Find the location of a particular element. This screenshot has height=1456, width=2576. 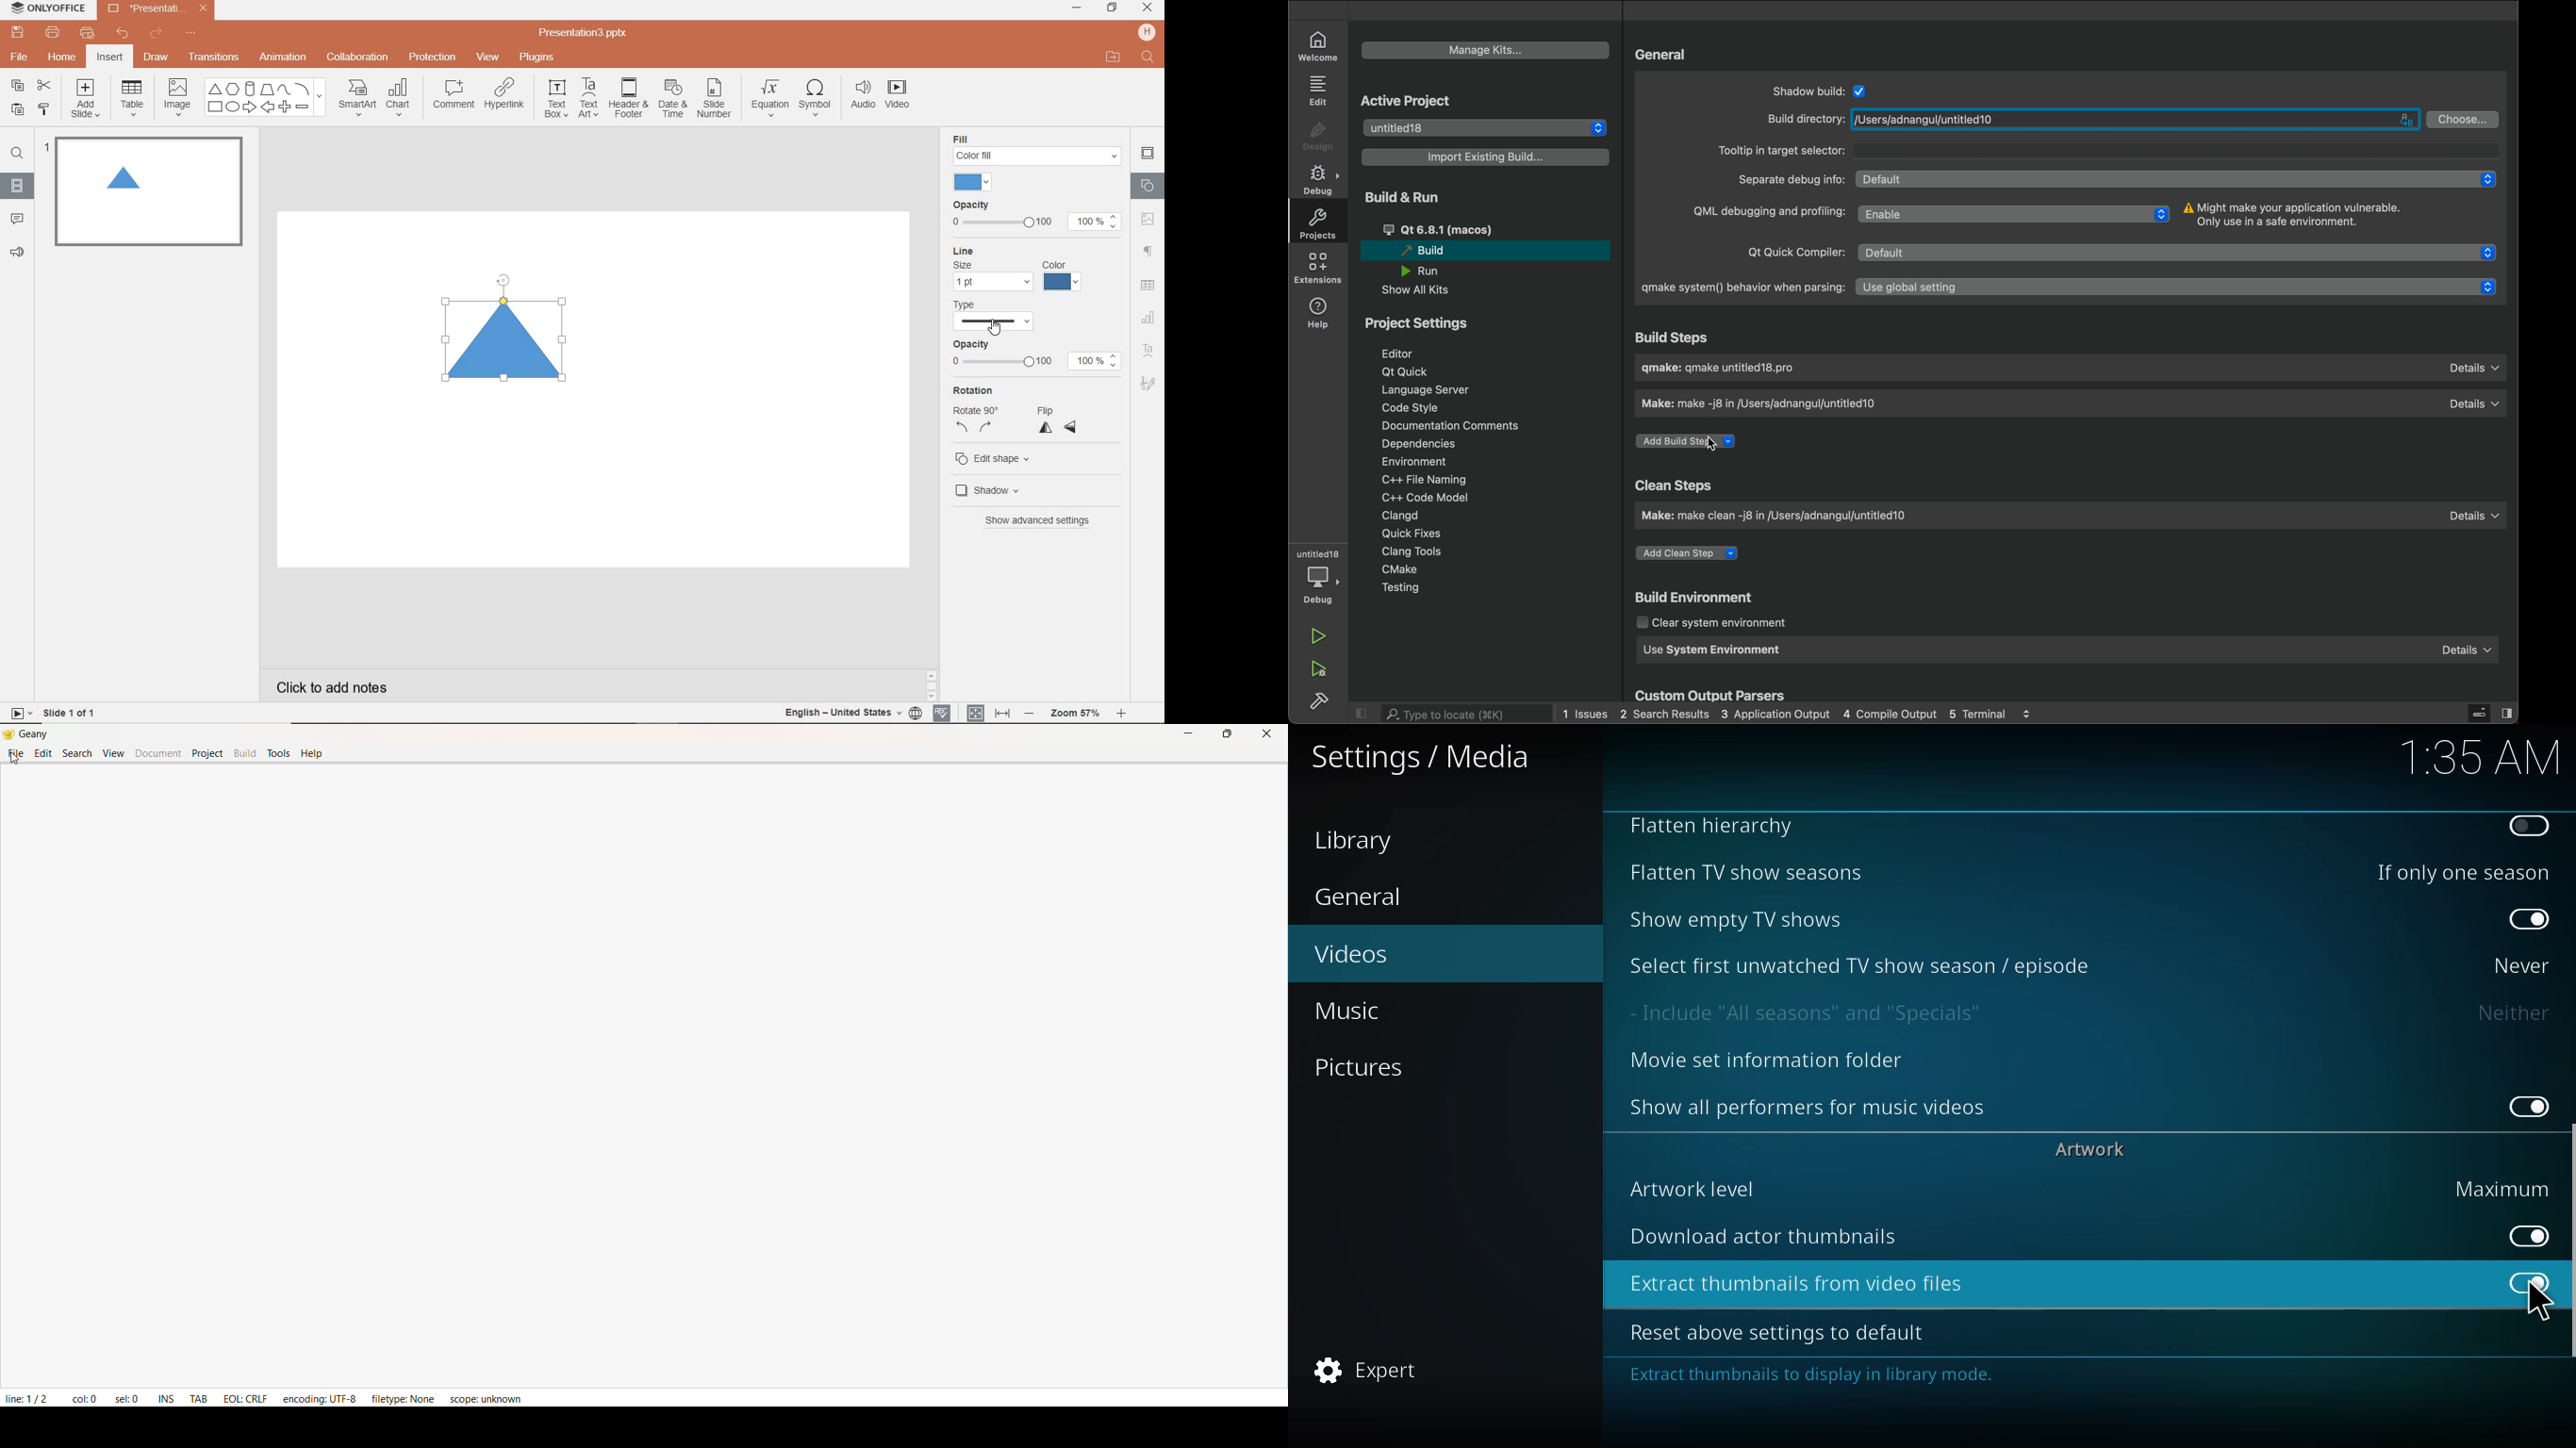

OPEN FILE LOCATION is located at coordinates (1114, 57).